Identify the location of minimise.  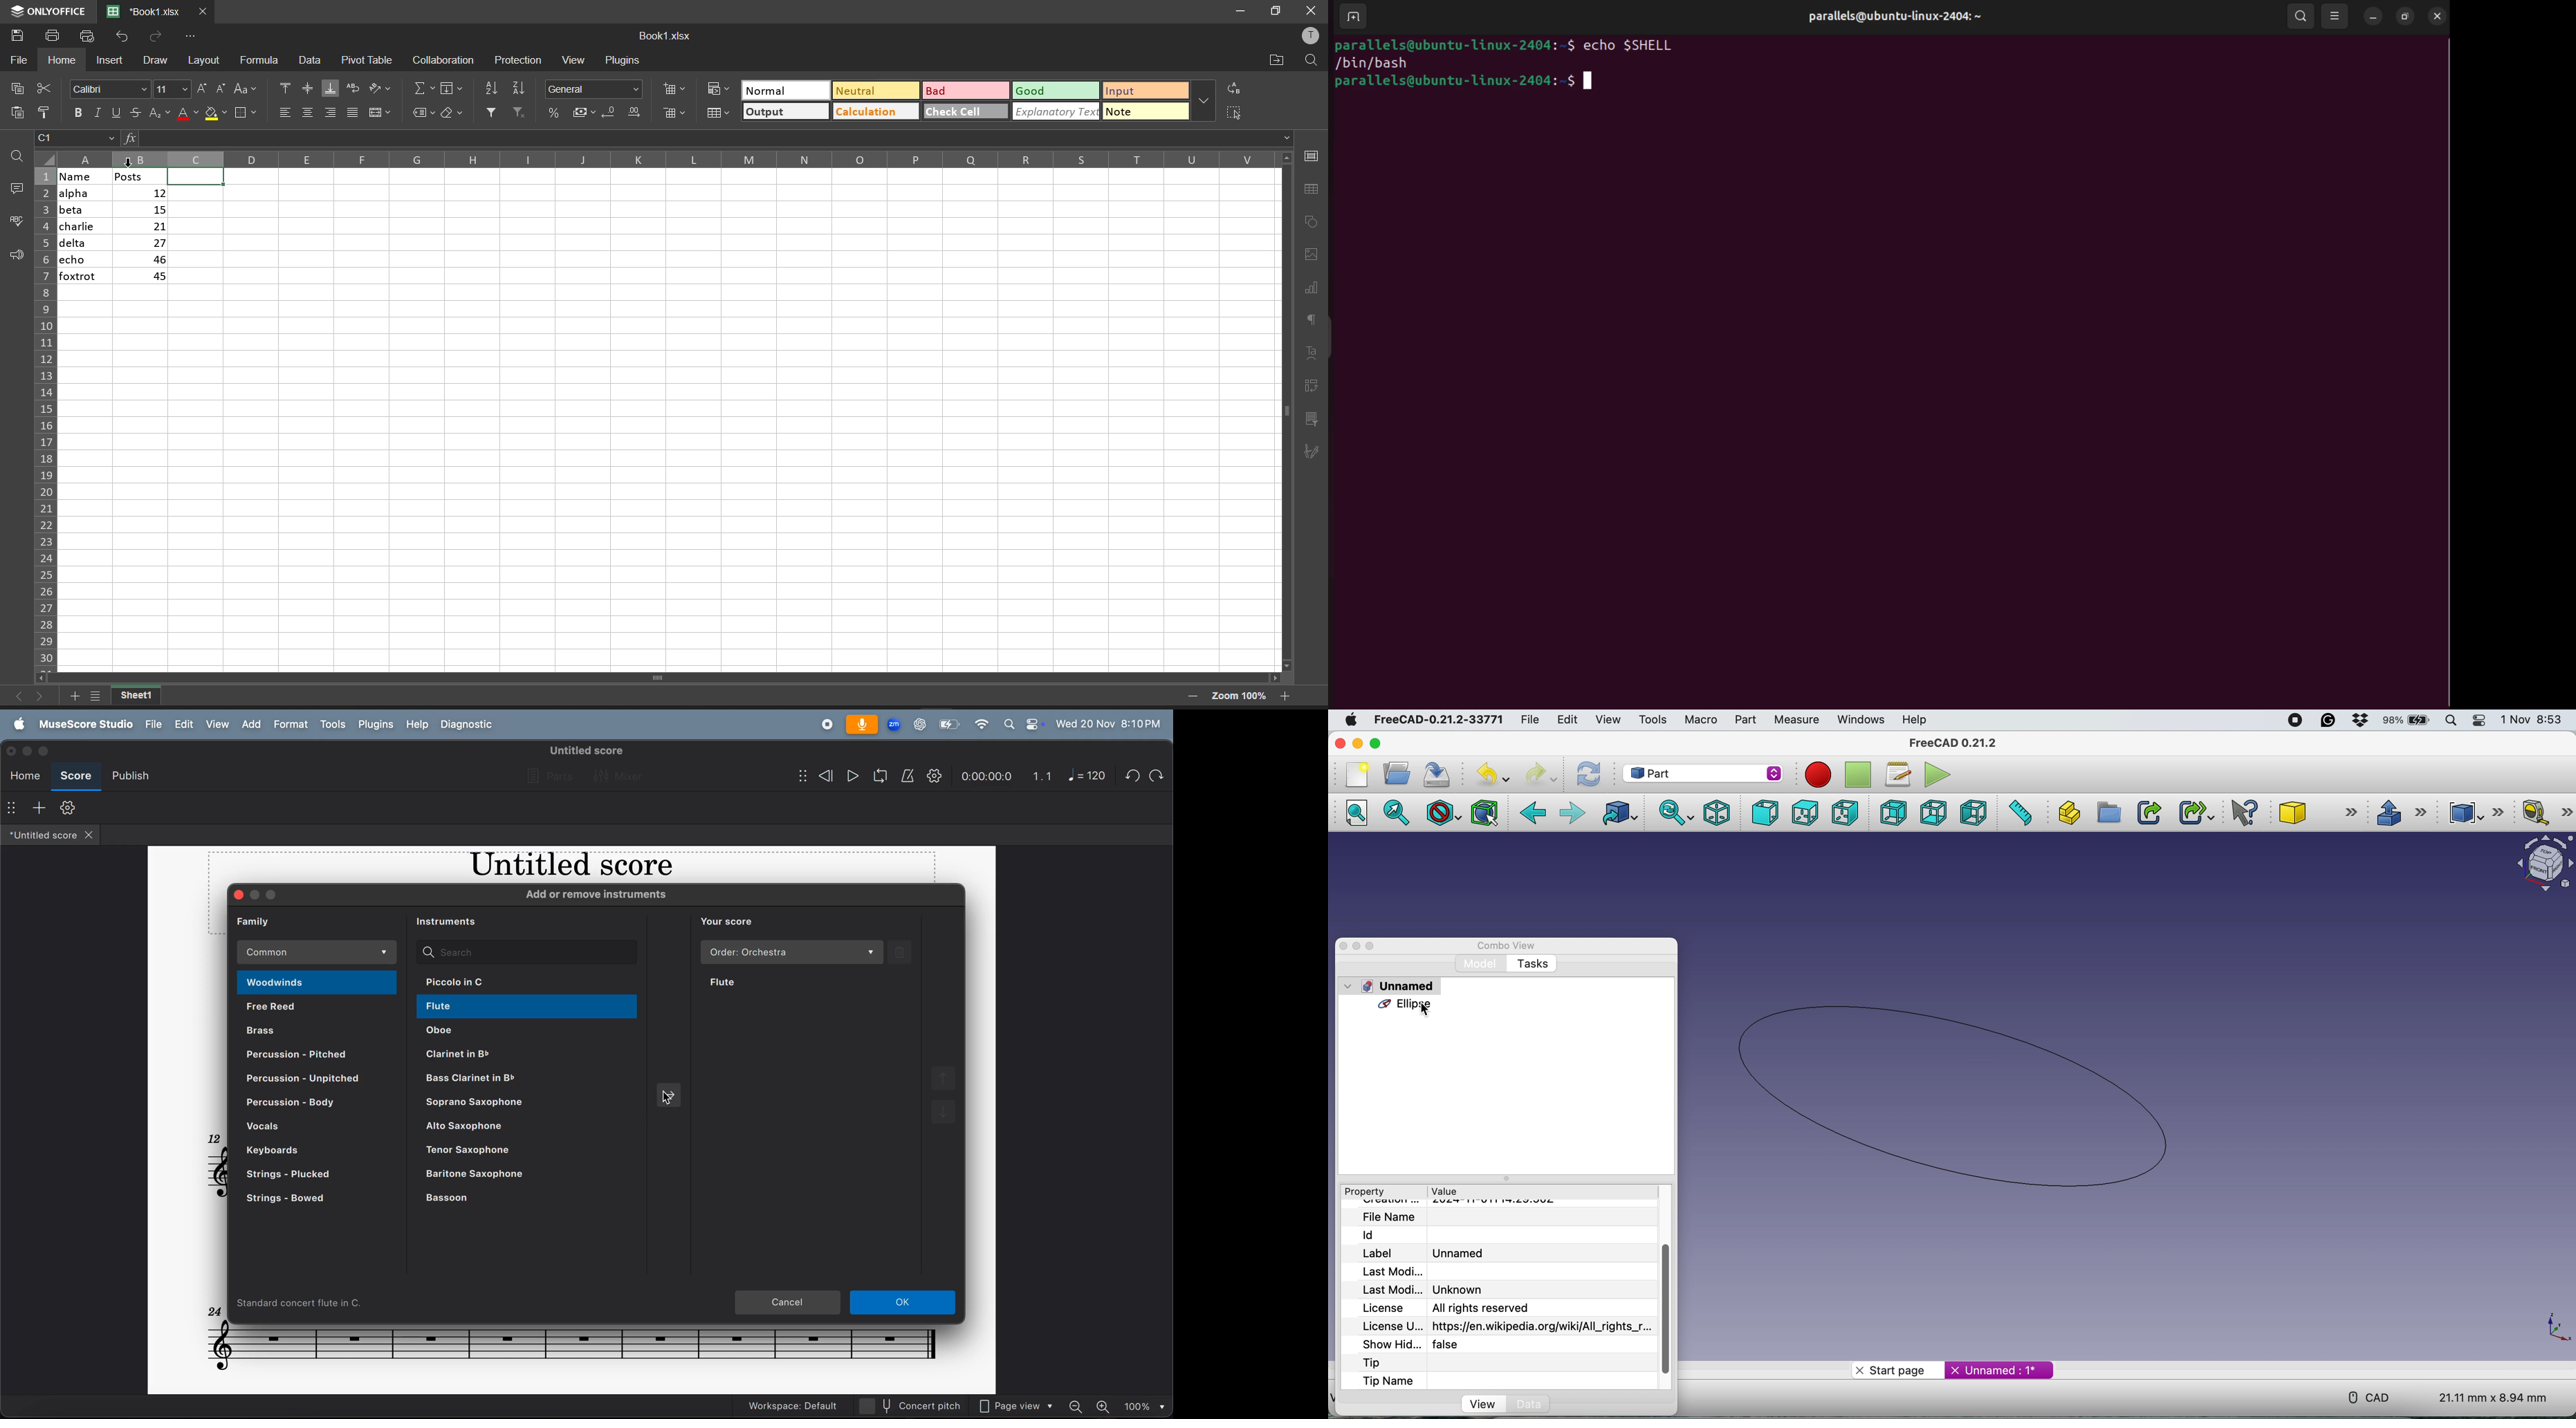
(1356, 743).